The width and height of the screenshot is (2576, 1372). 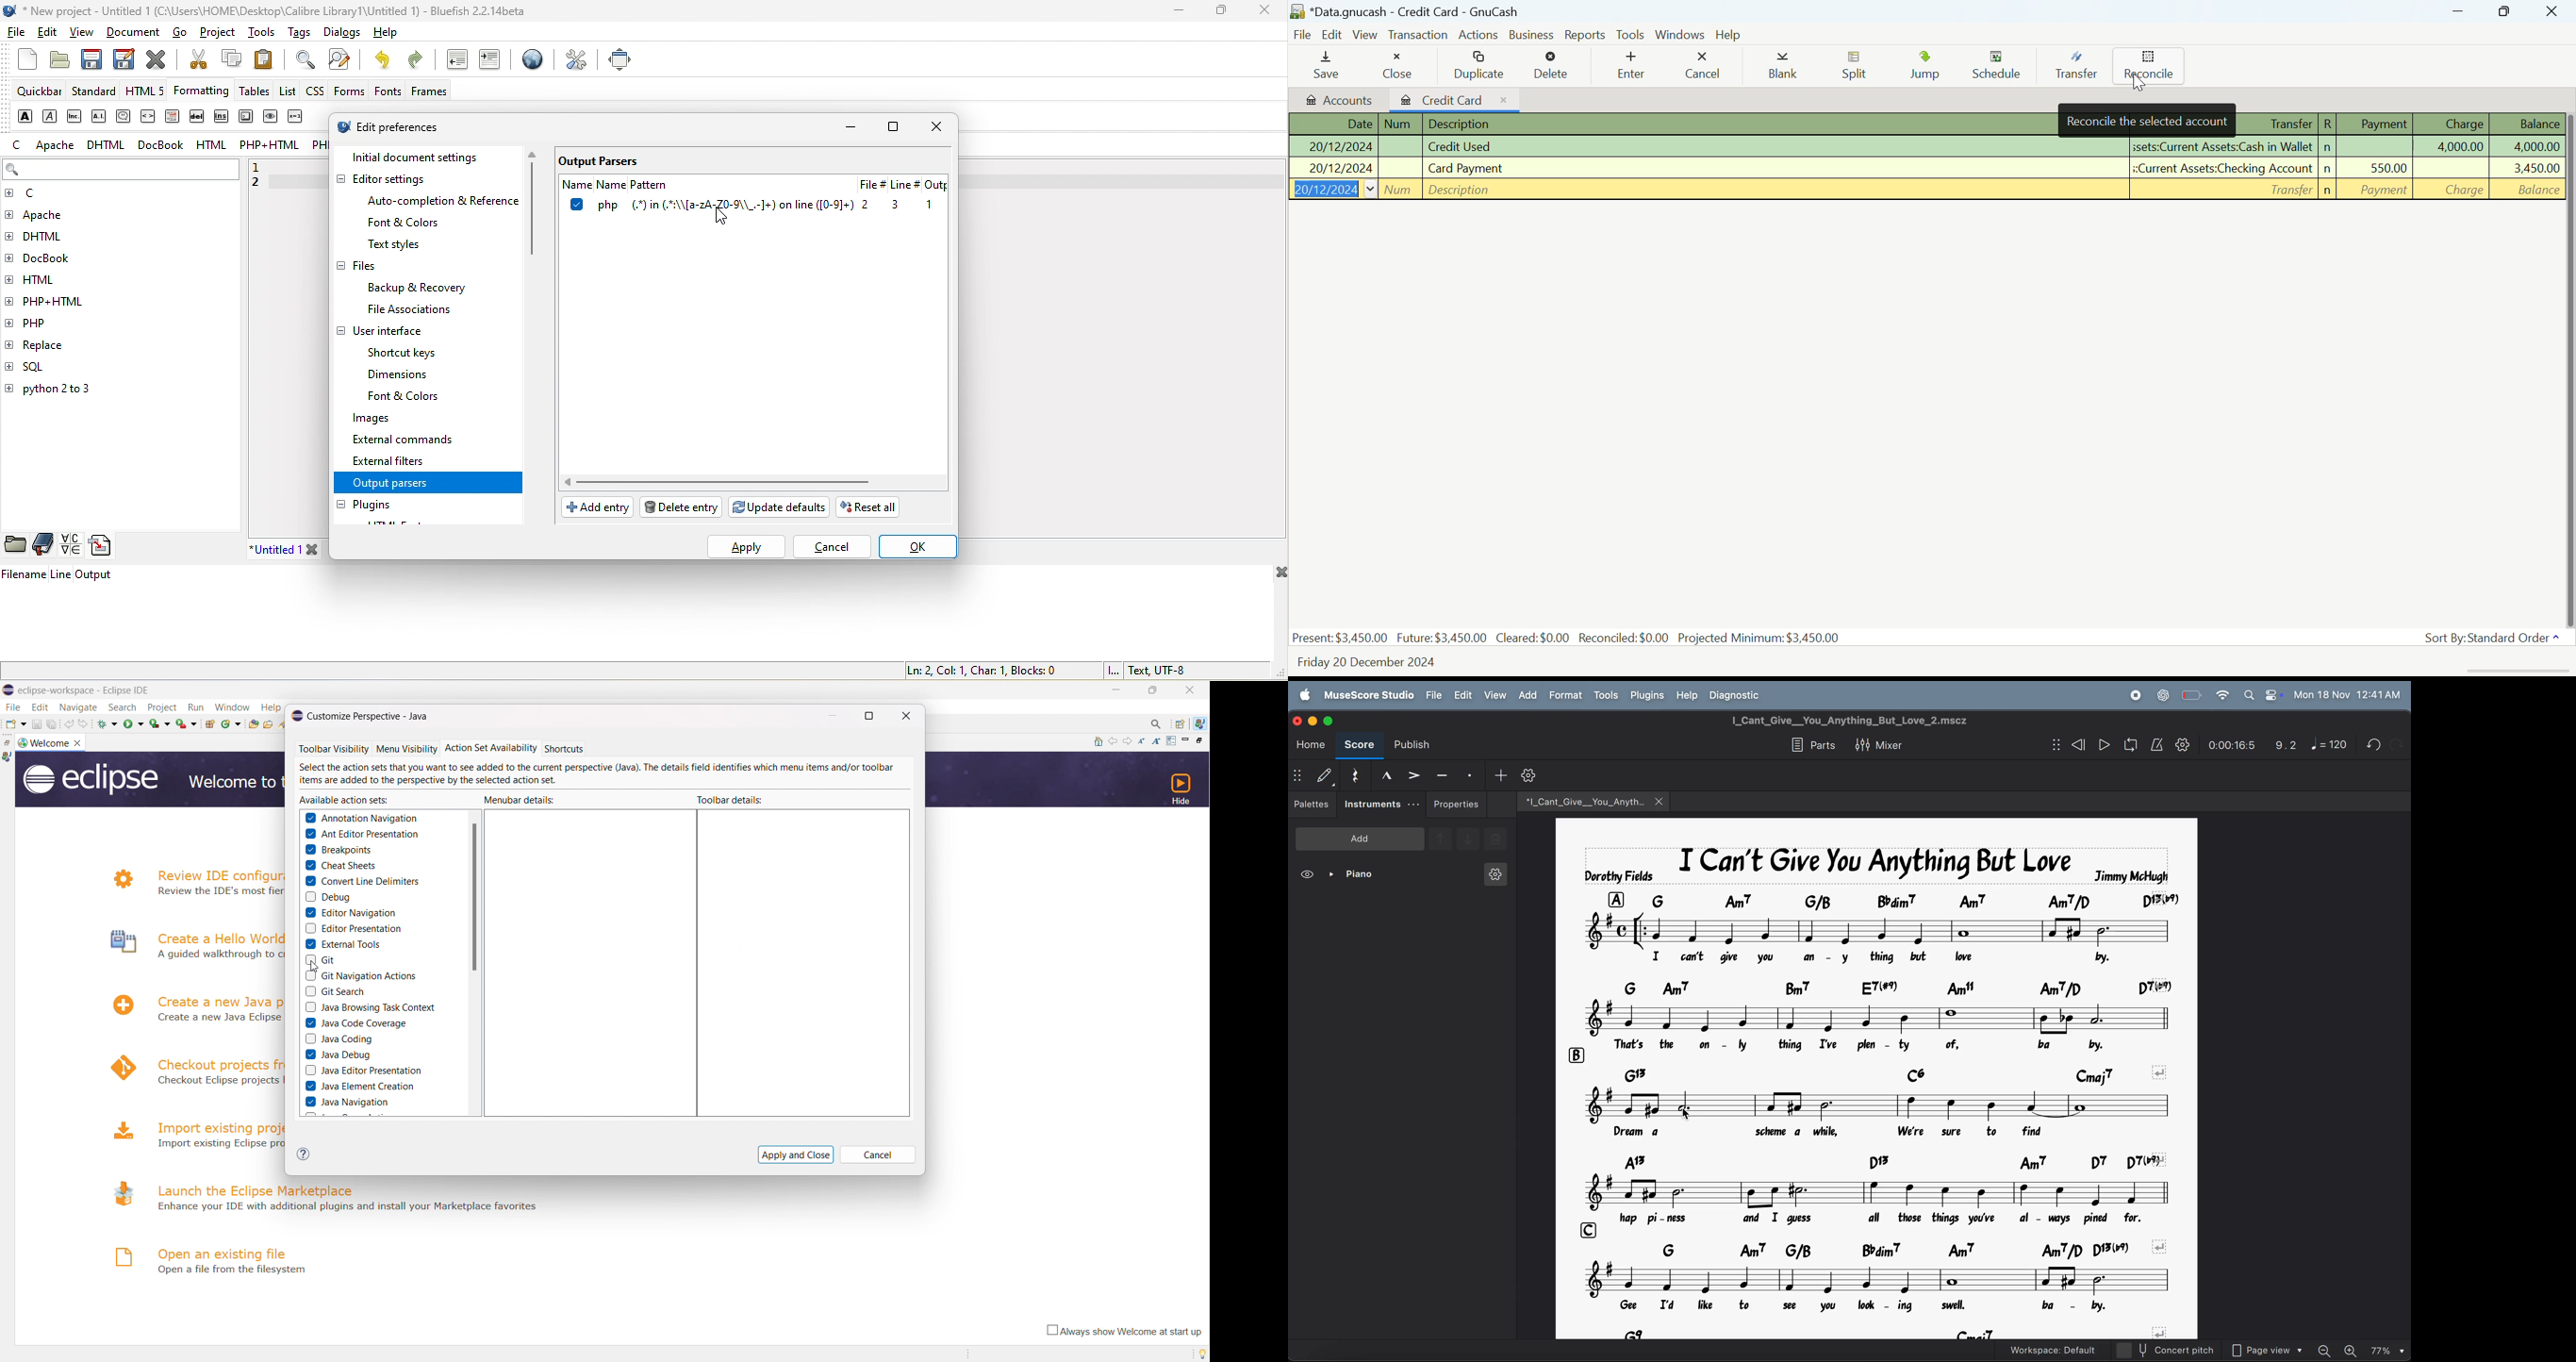 I want to click on close, so click(x=1191, y=690).